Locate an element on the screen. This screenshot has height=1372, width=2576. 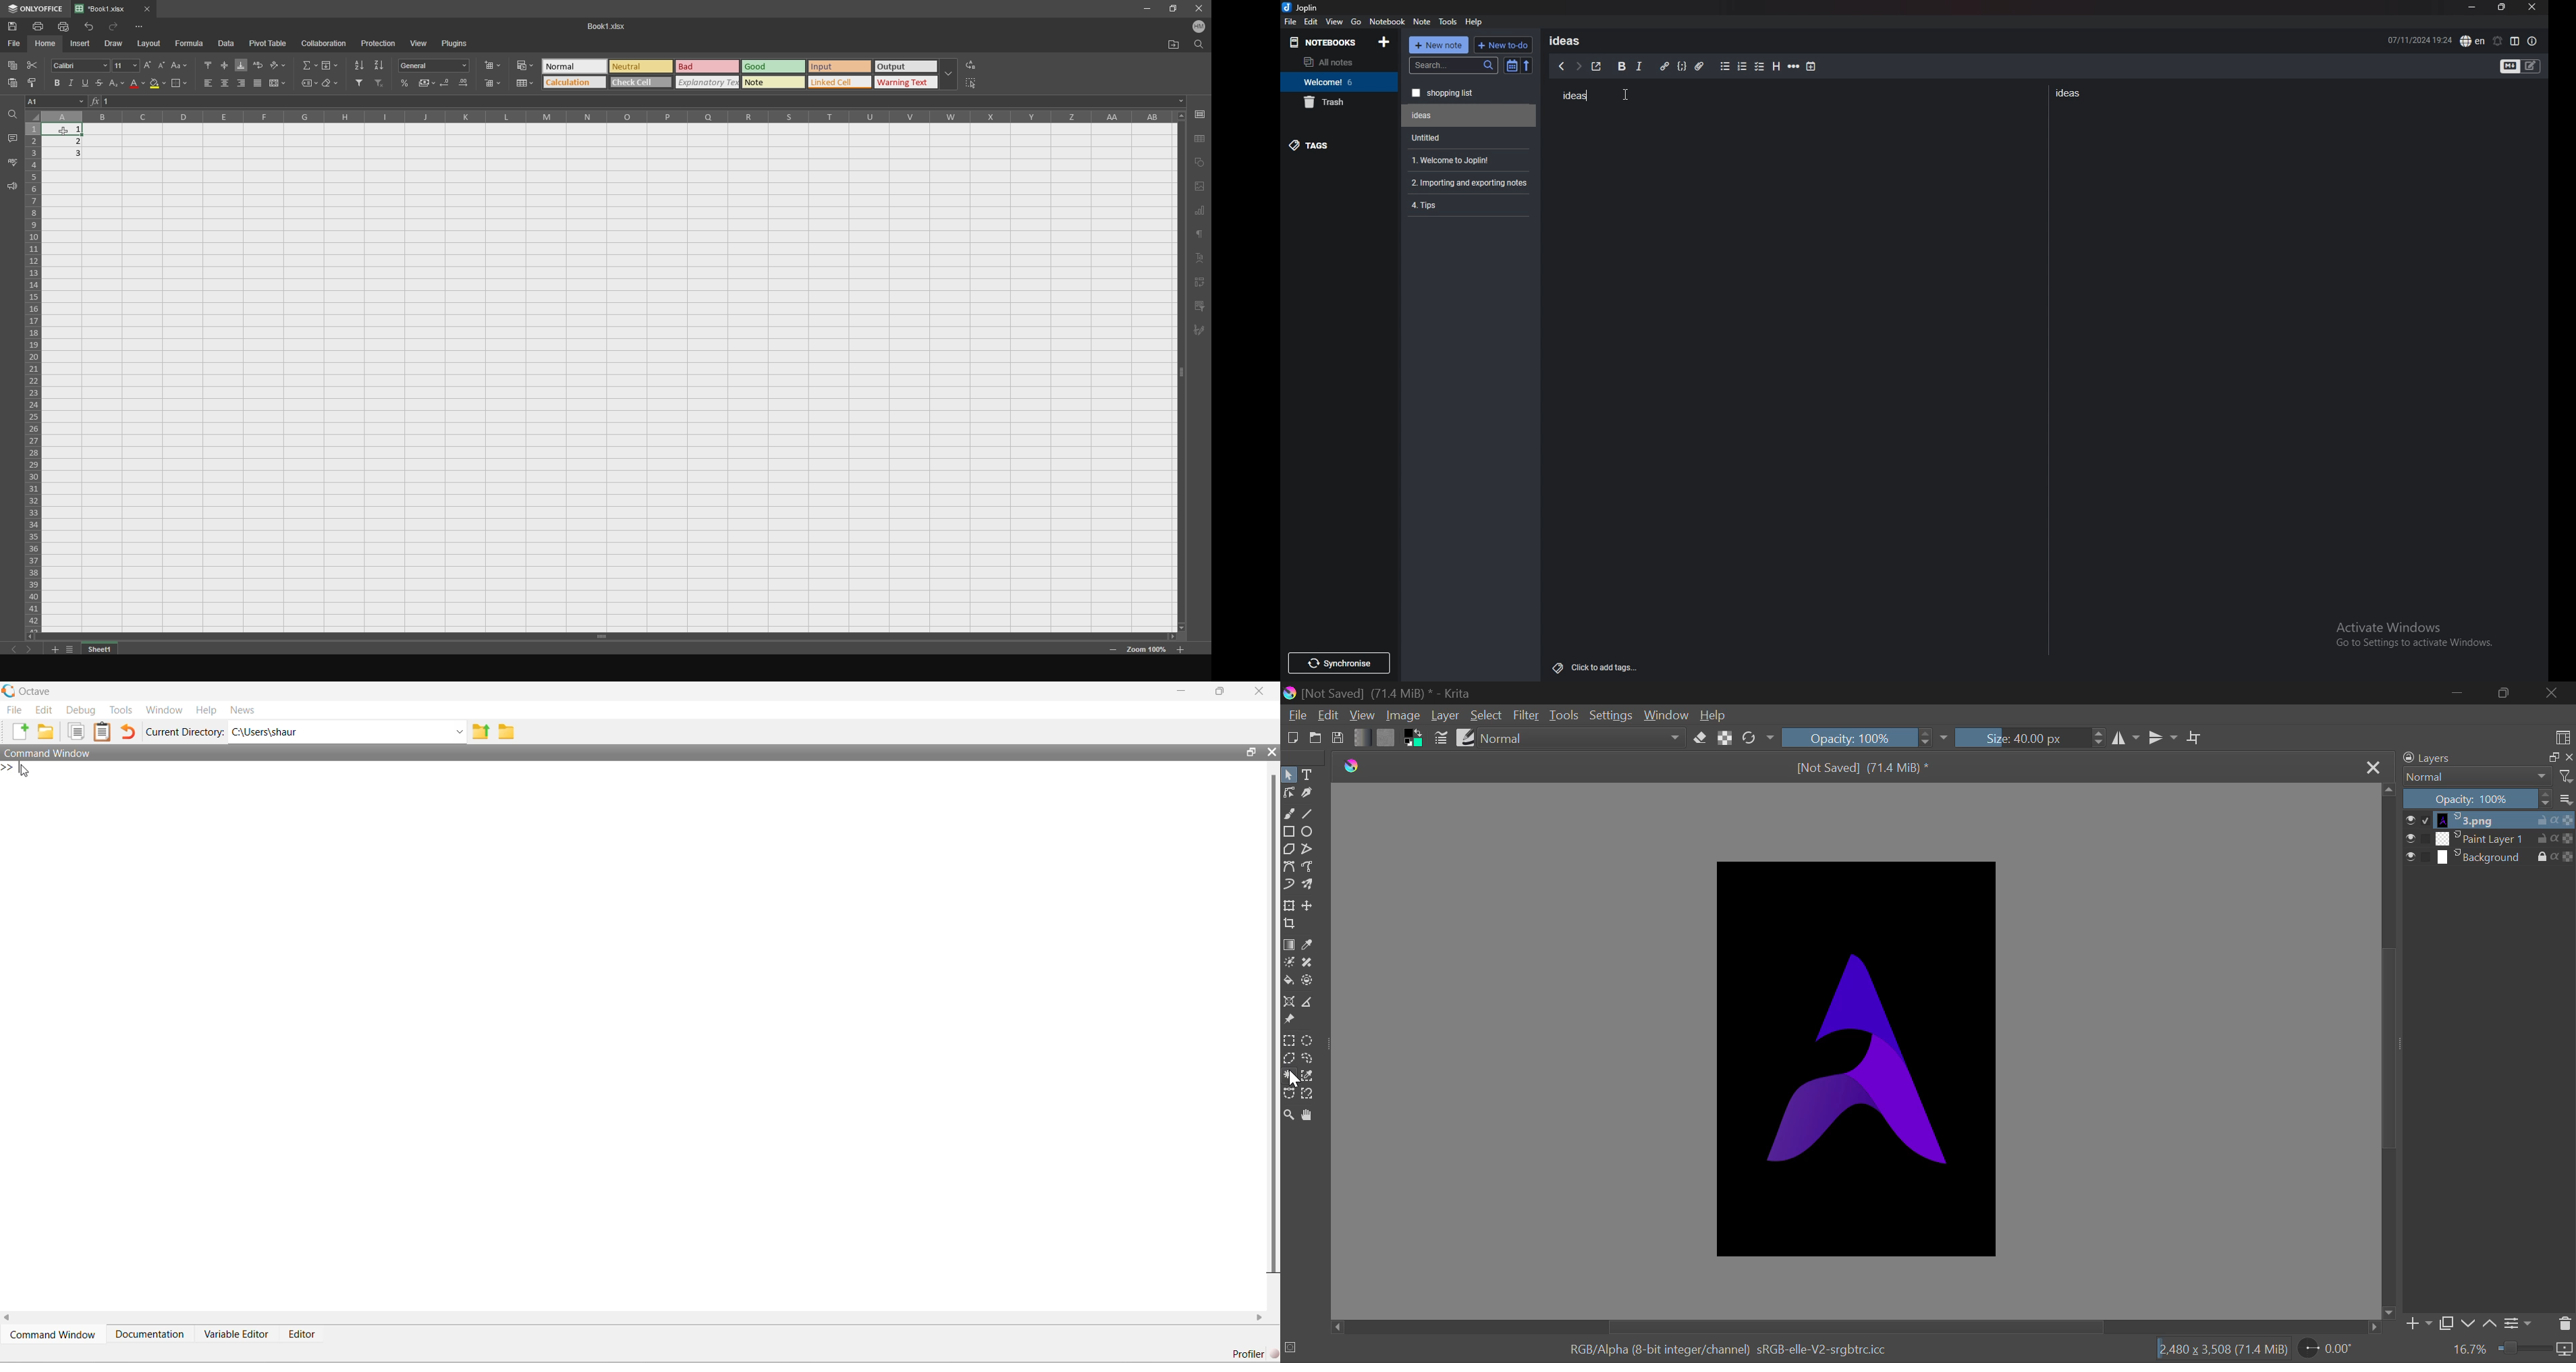
Welcome to Joplin is located at coordinates (1466, 160).